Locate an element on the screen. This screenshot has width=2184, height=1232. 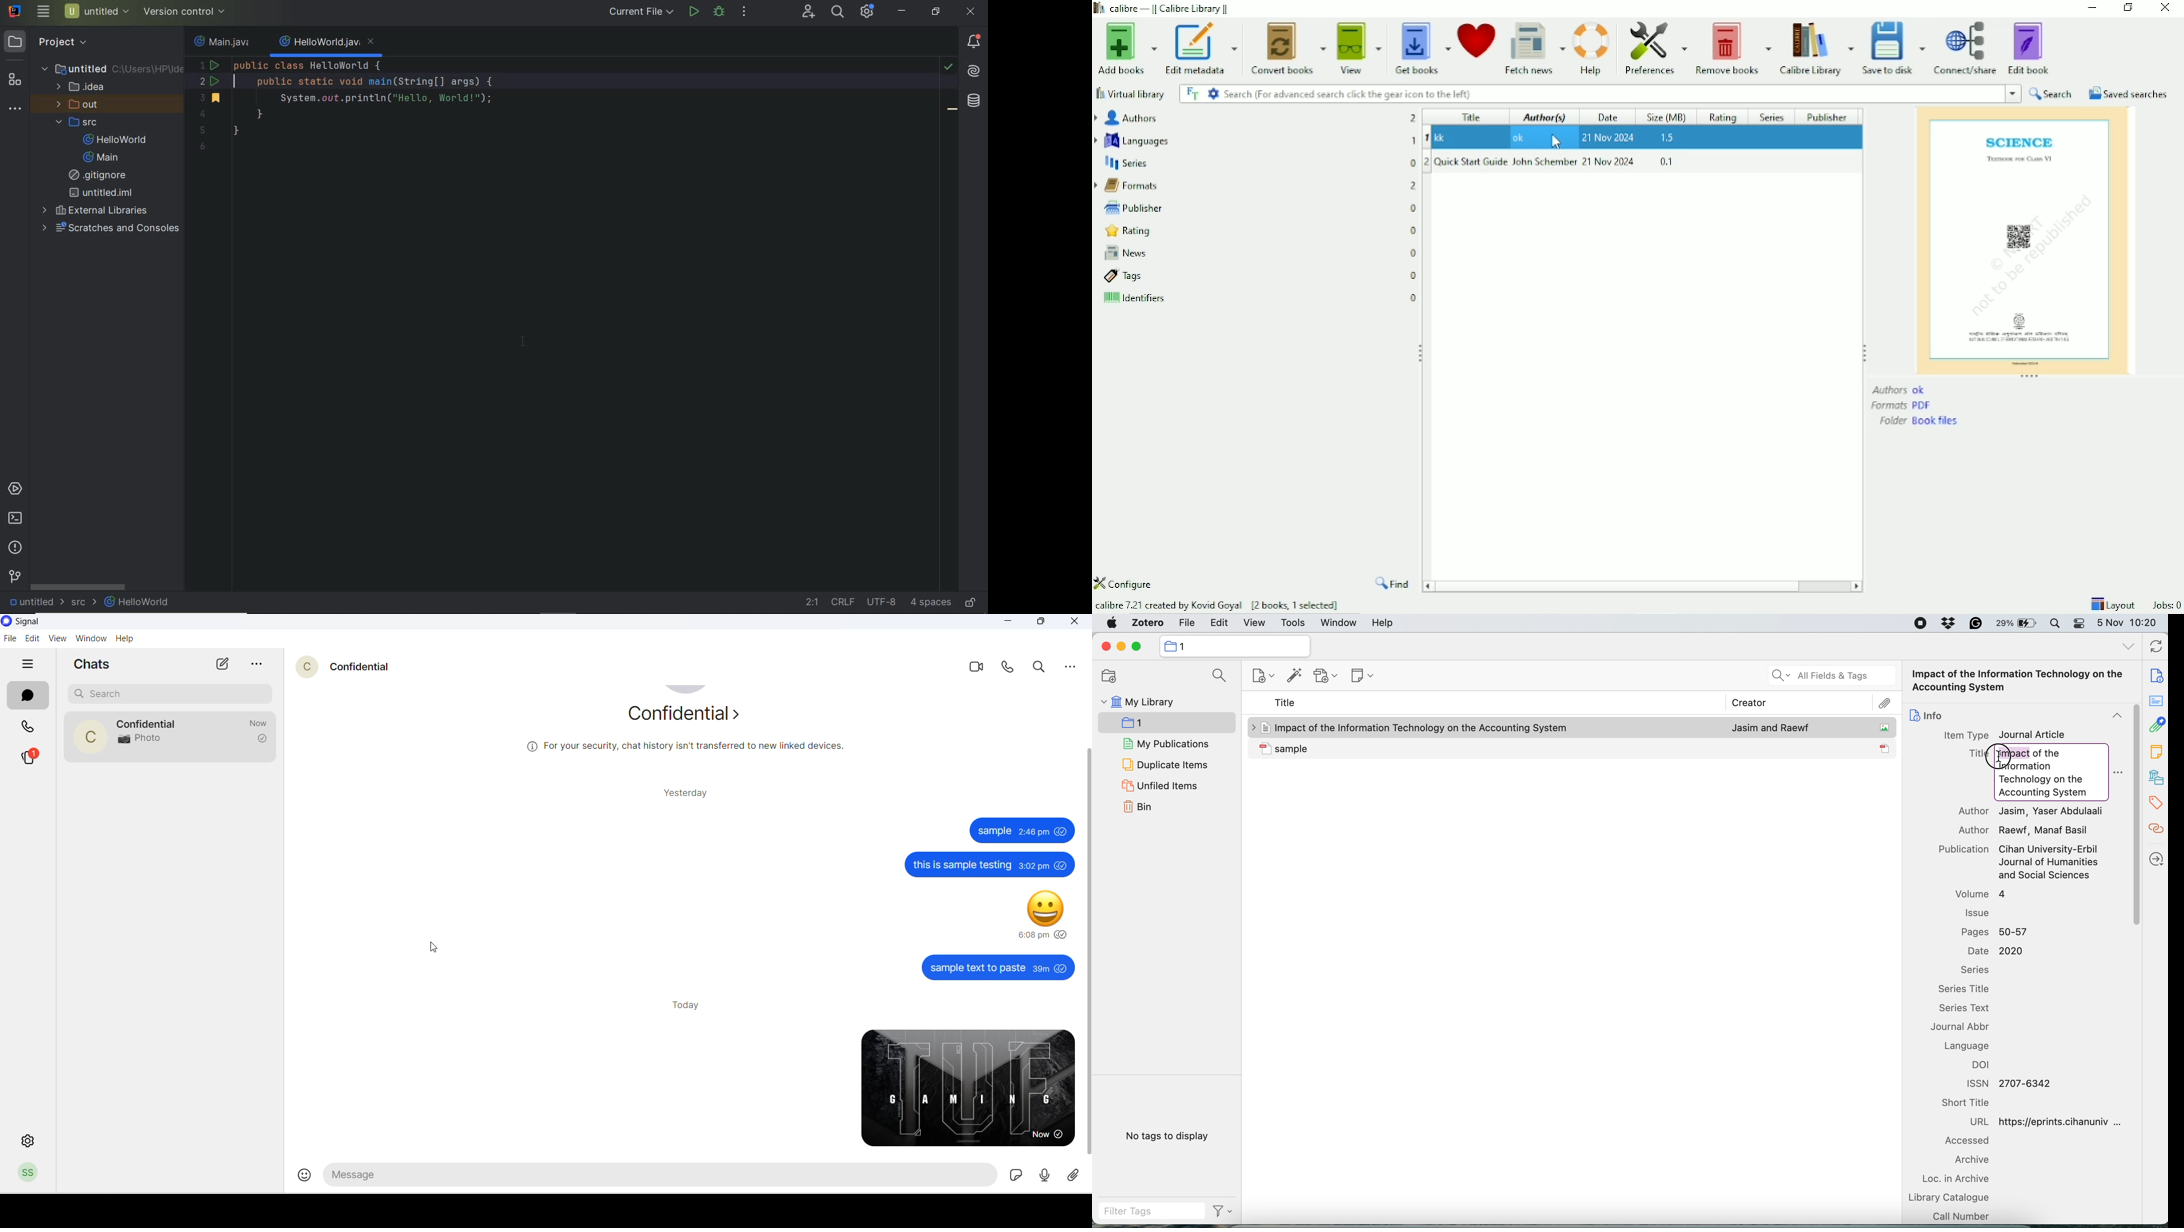
Edit metadata is located at coordinates (1202, 49).